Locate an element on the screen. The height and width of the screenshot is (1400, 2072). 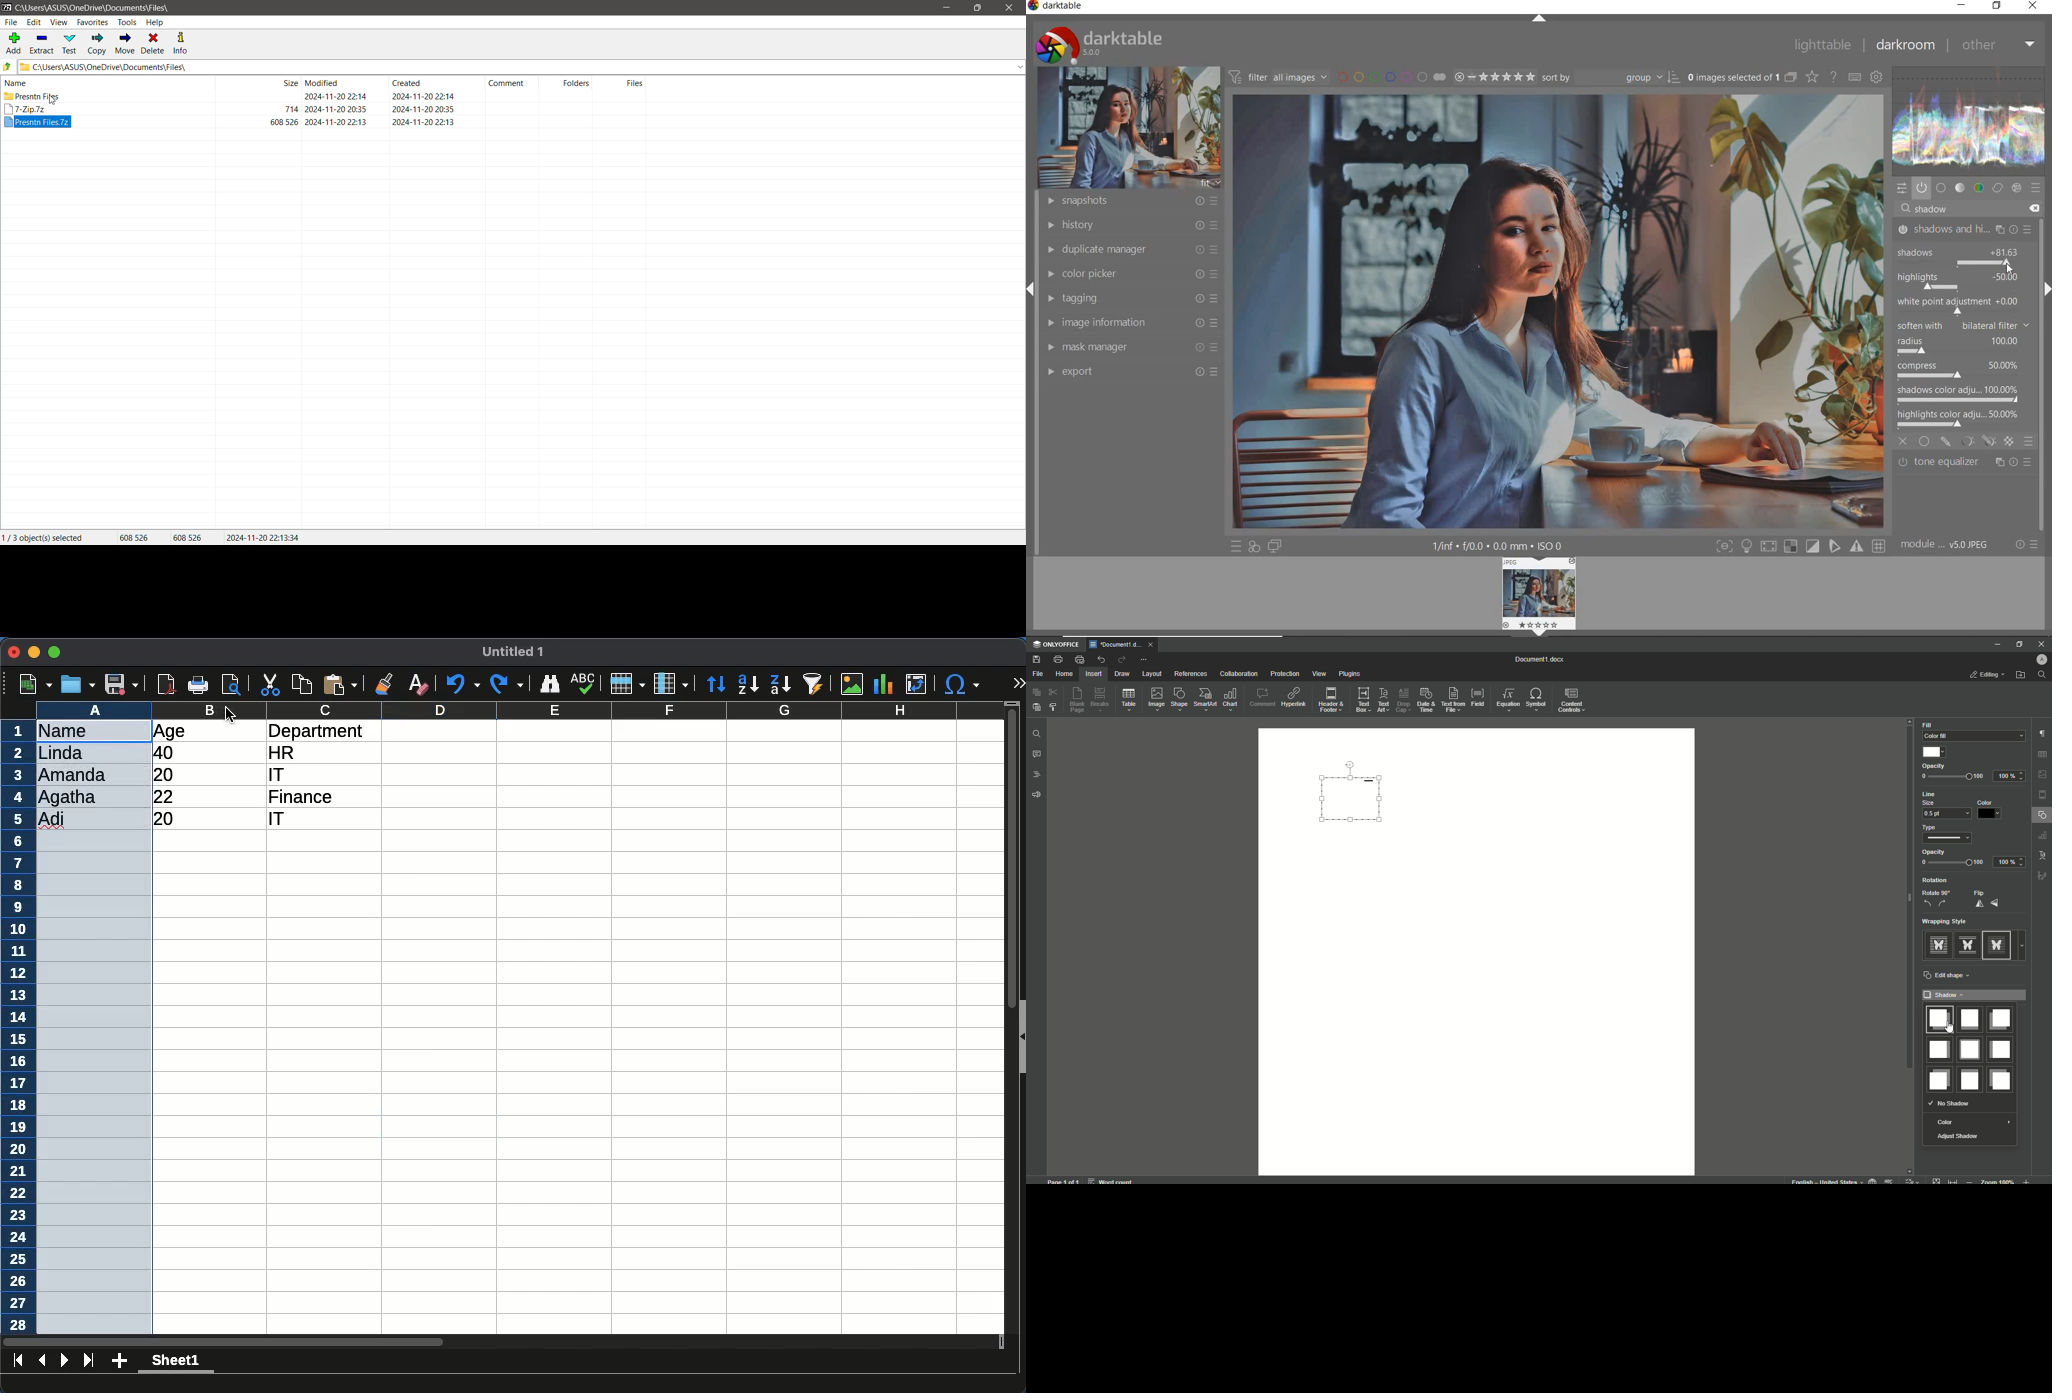
Drop Cap is located at coordinates (1402, 698).